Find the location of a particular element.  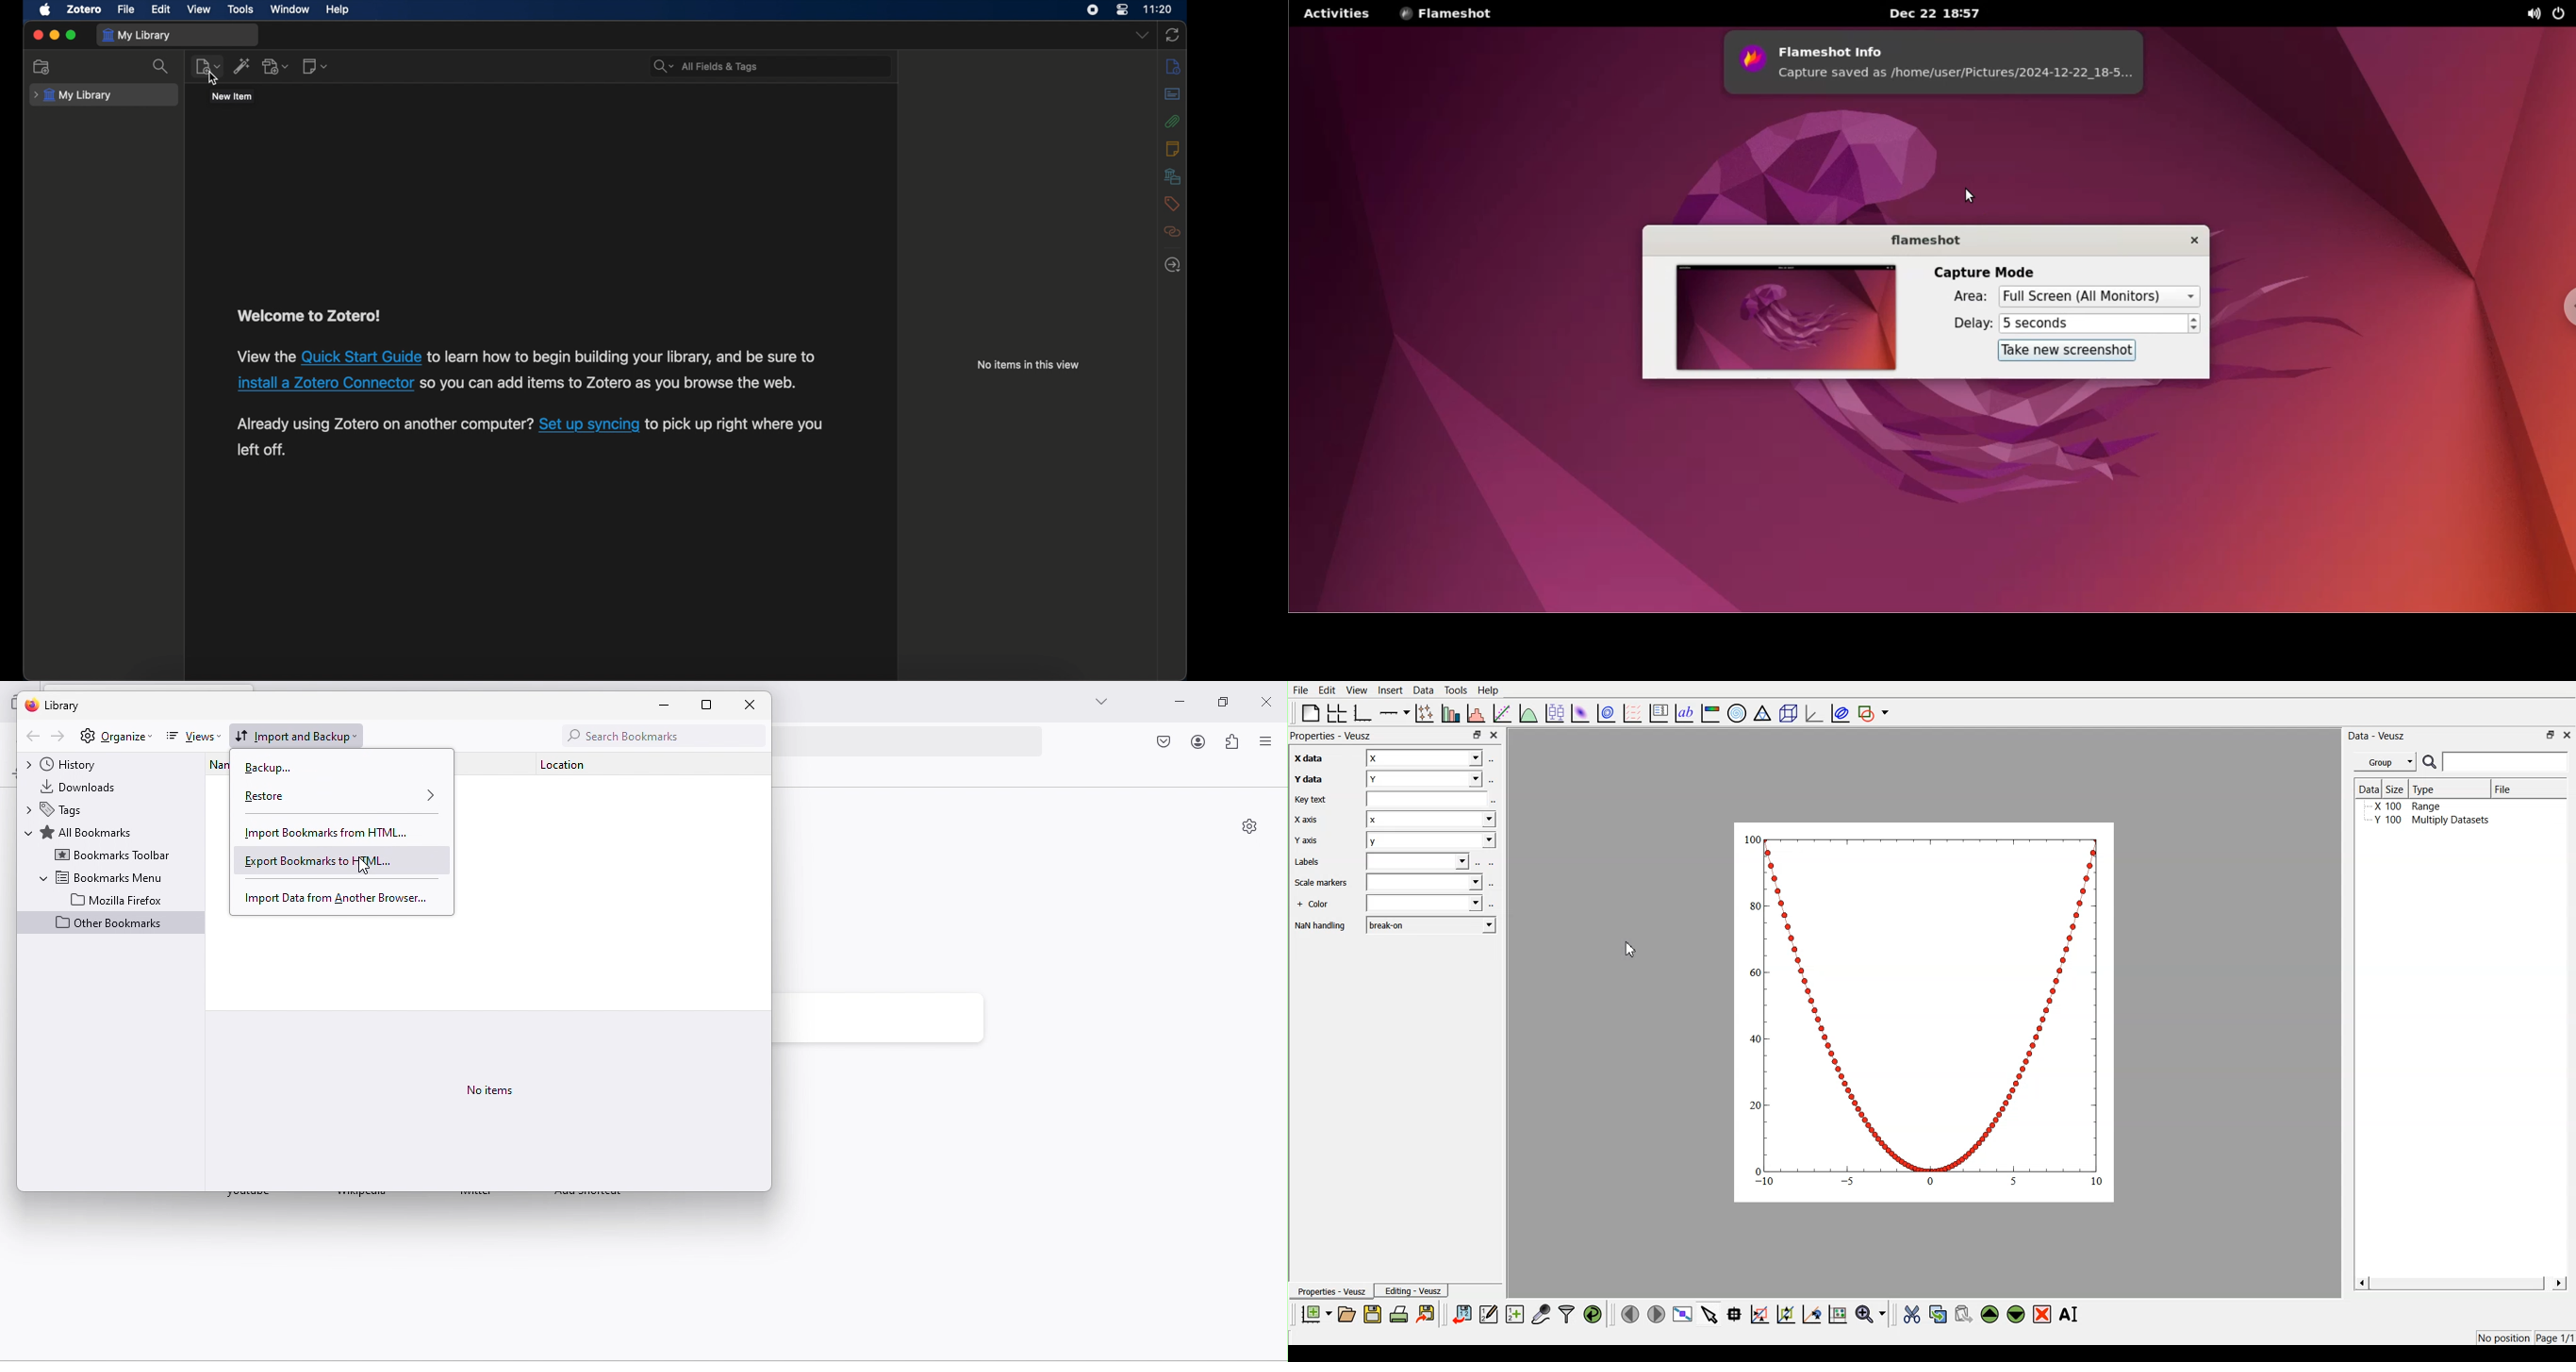

add note is located at coordinates (315, 66).